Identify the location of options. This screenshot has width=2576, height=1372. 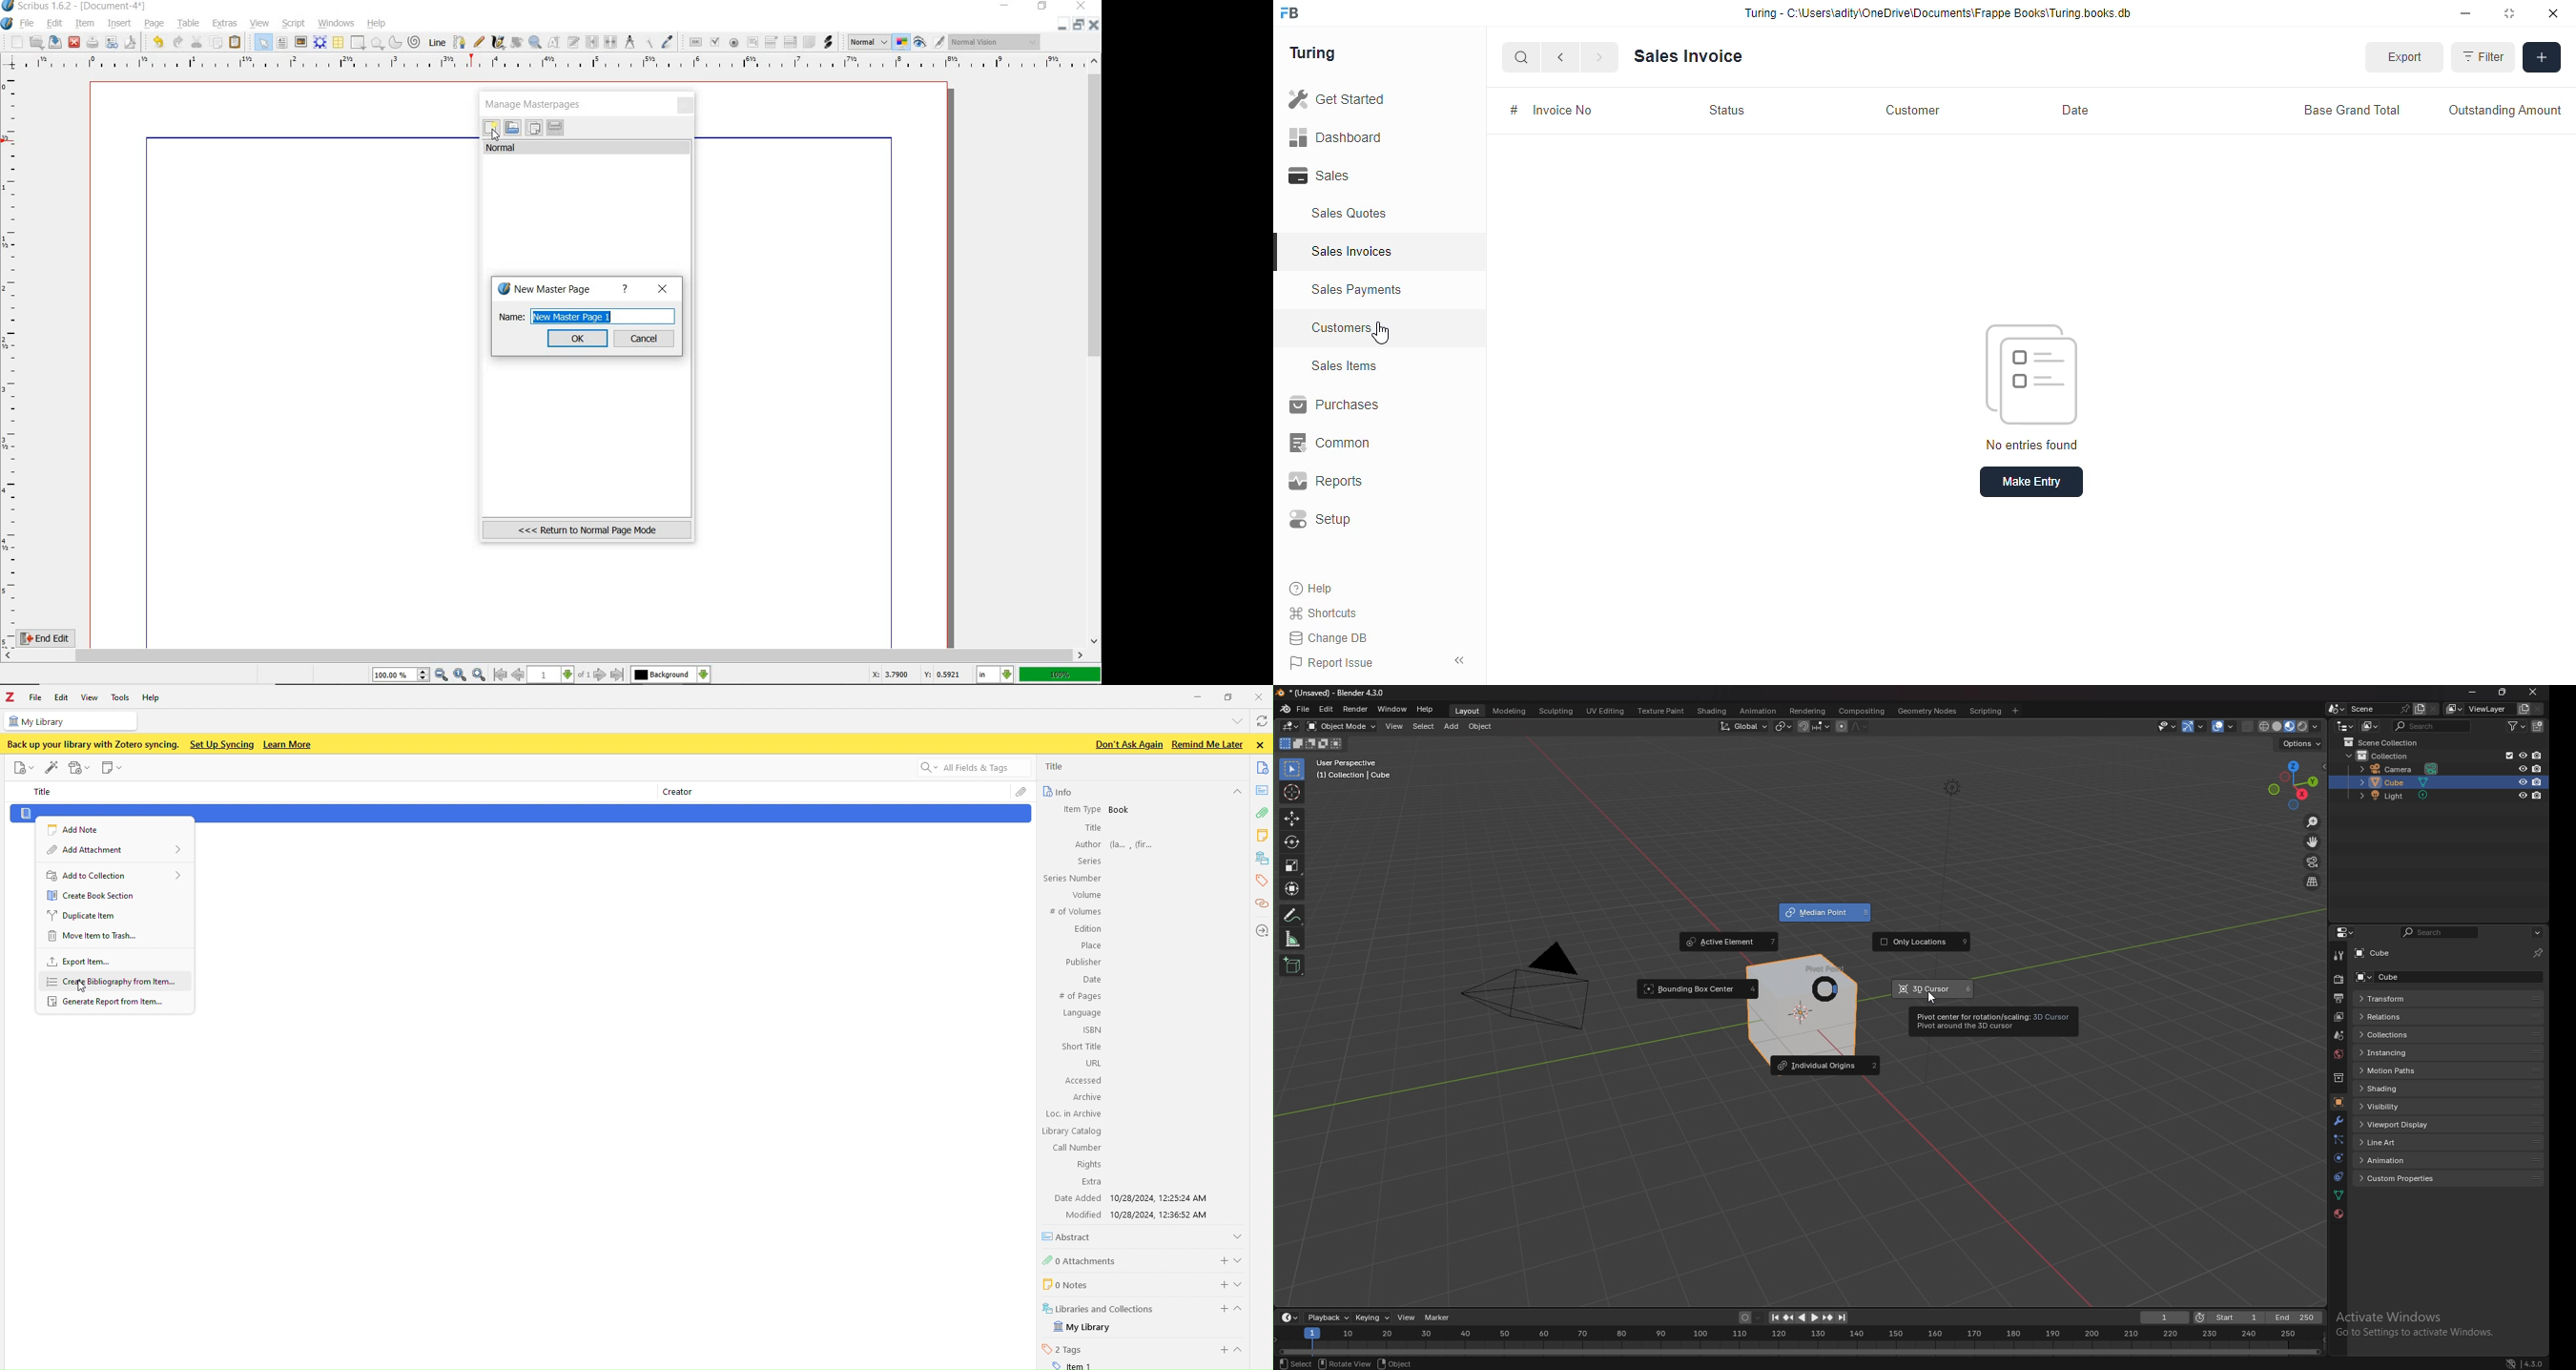
(2302, 744).